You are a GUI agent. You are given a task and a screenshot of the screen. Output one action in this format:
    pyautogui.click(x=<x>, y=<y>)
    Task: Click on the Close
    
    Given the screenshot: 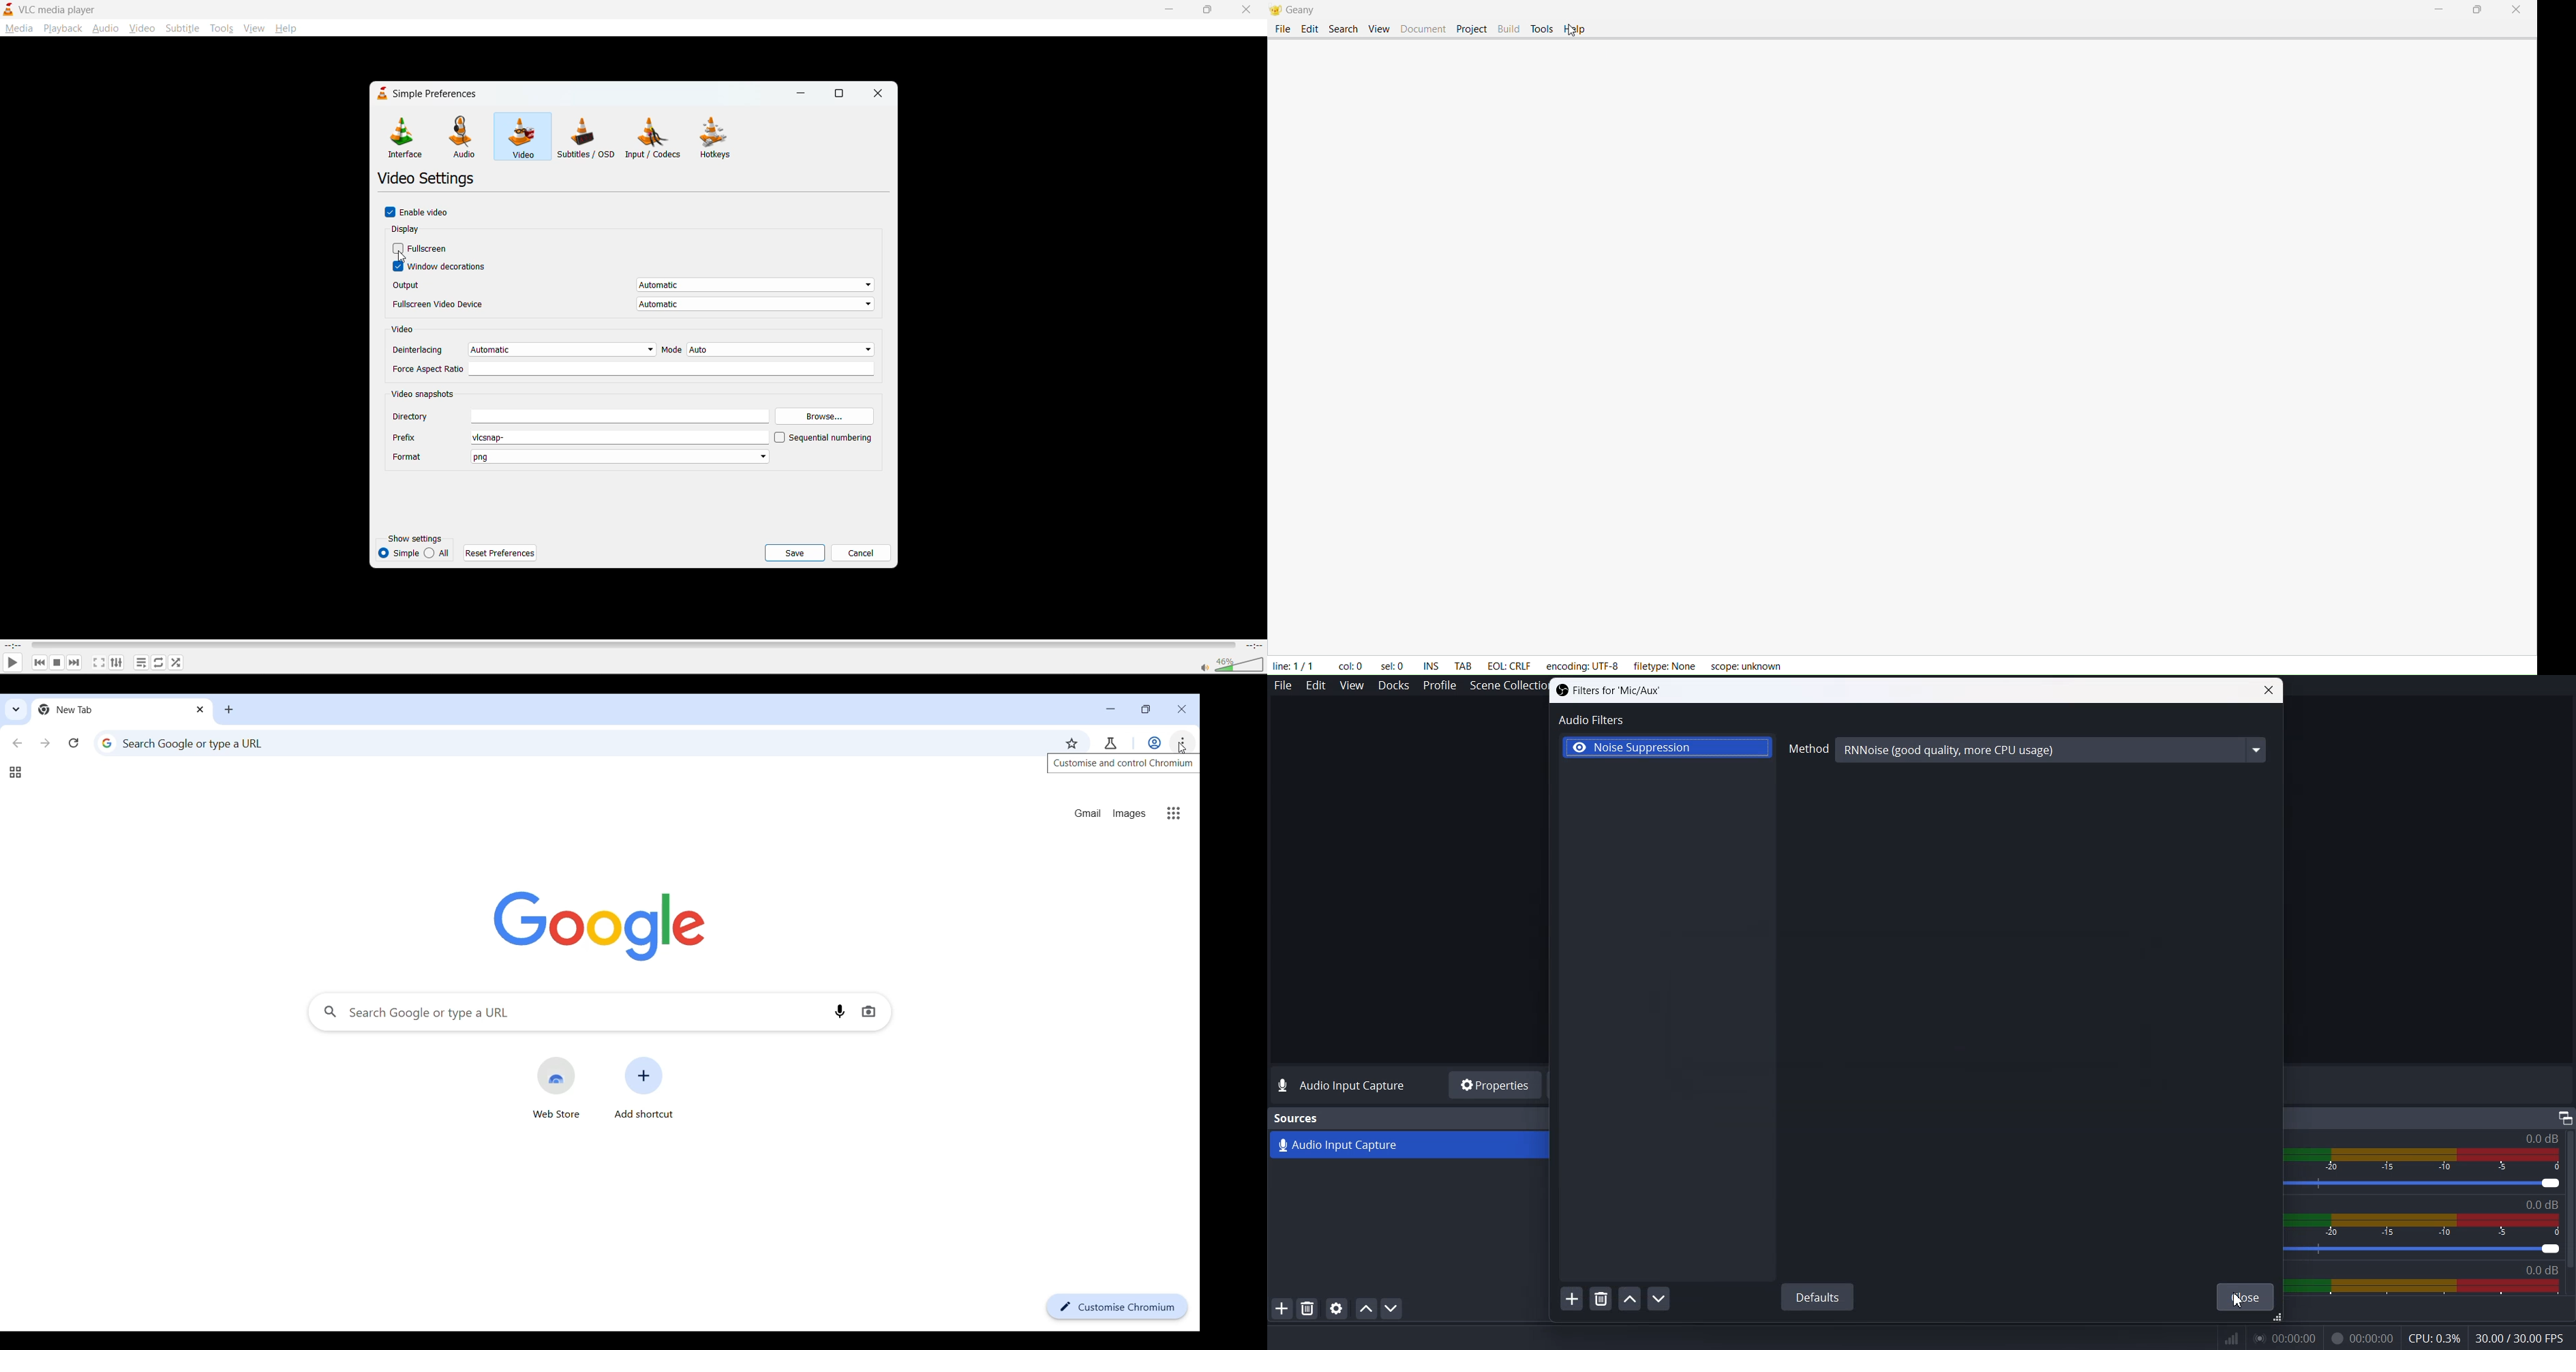 What is the action you would take?
    pyautogui.click(x=2245, y=1298)
    